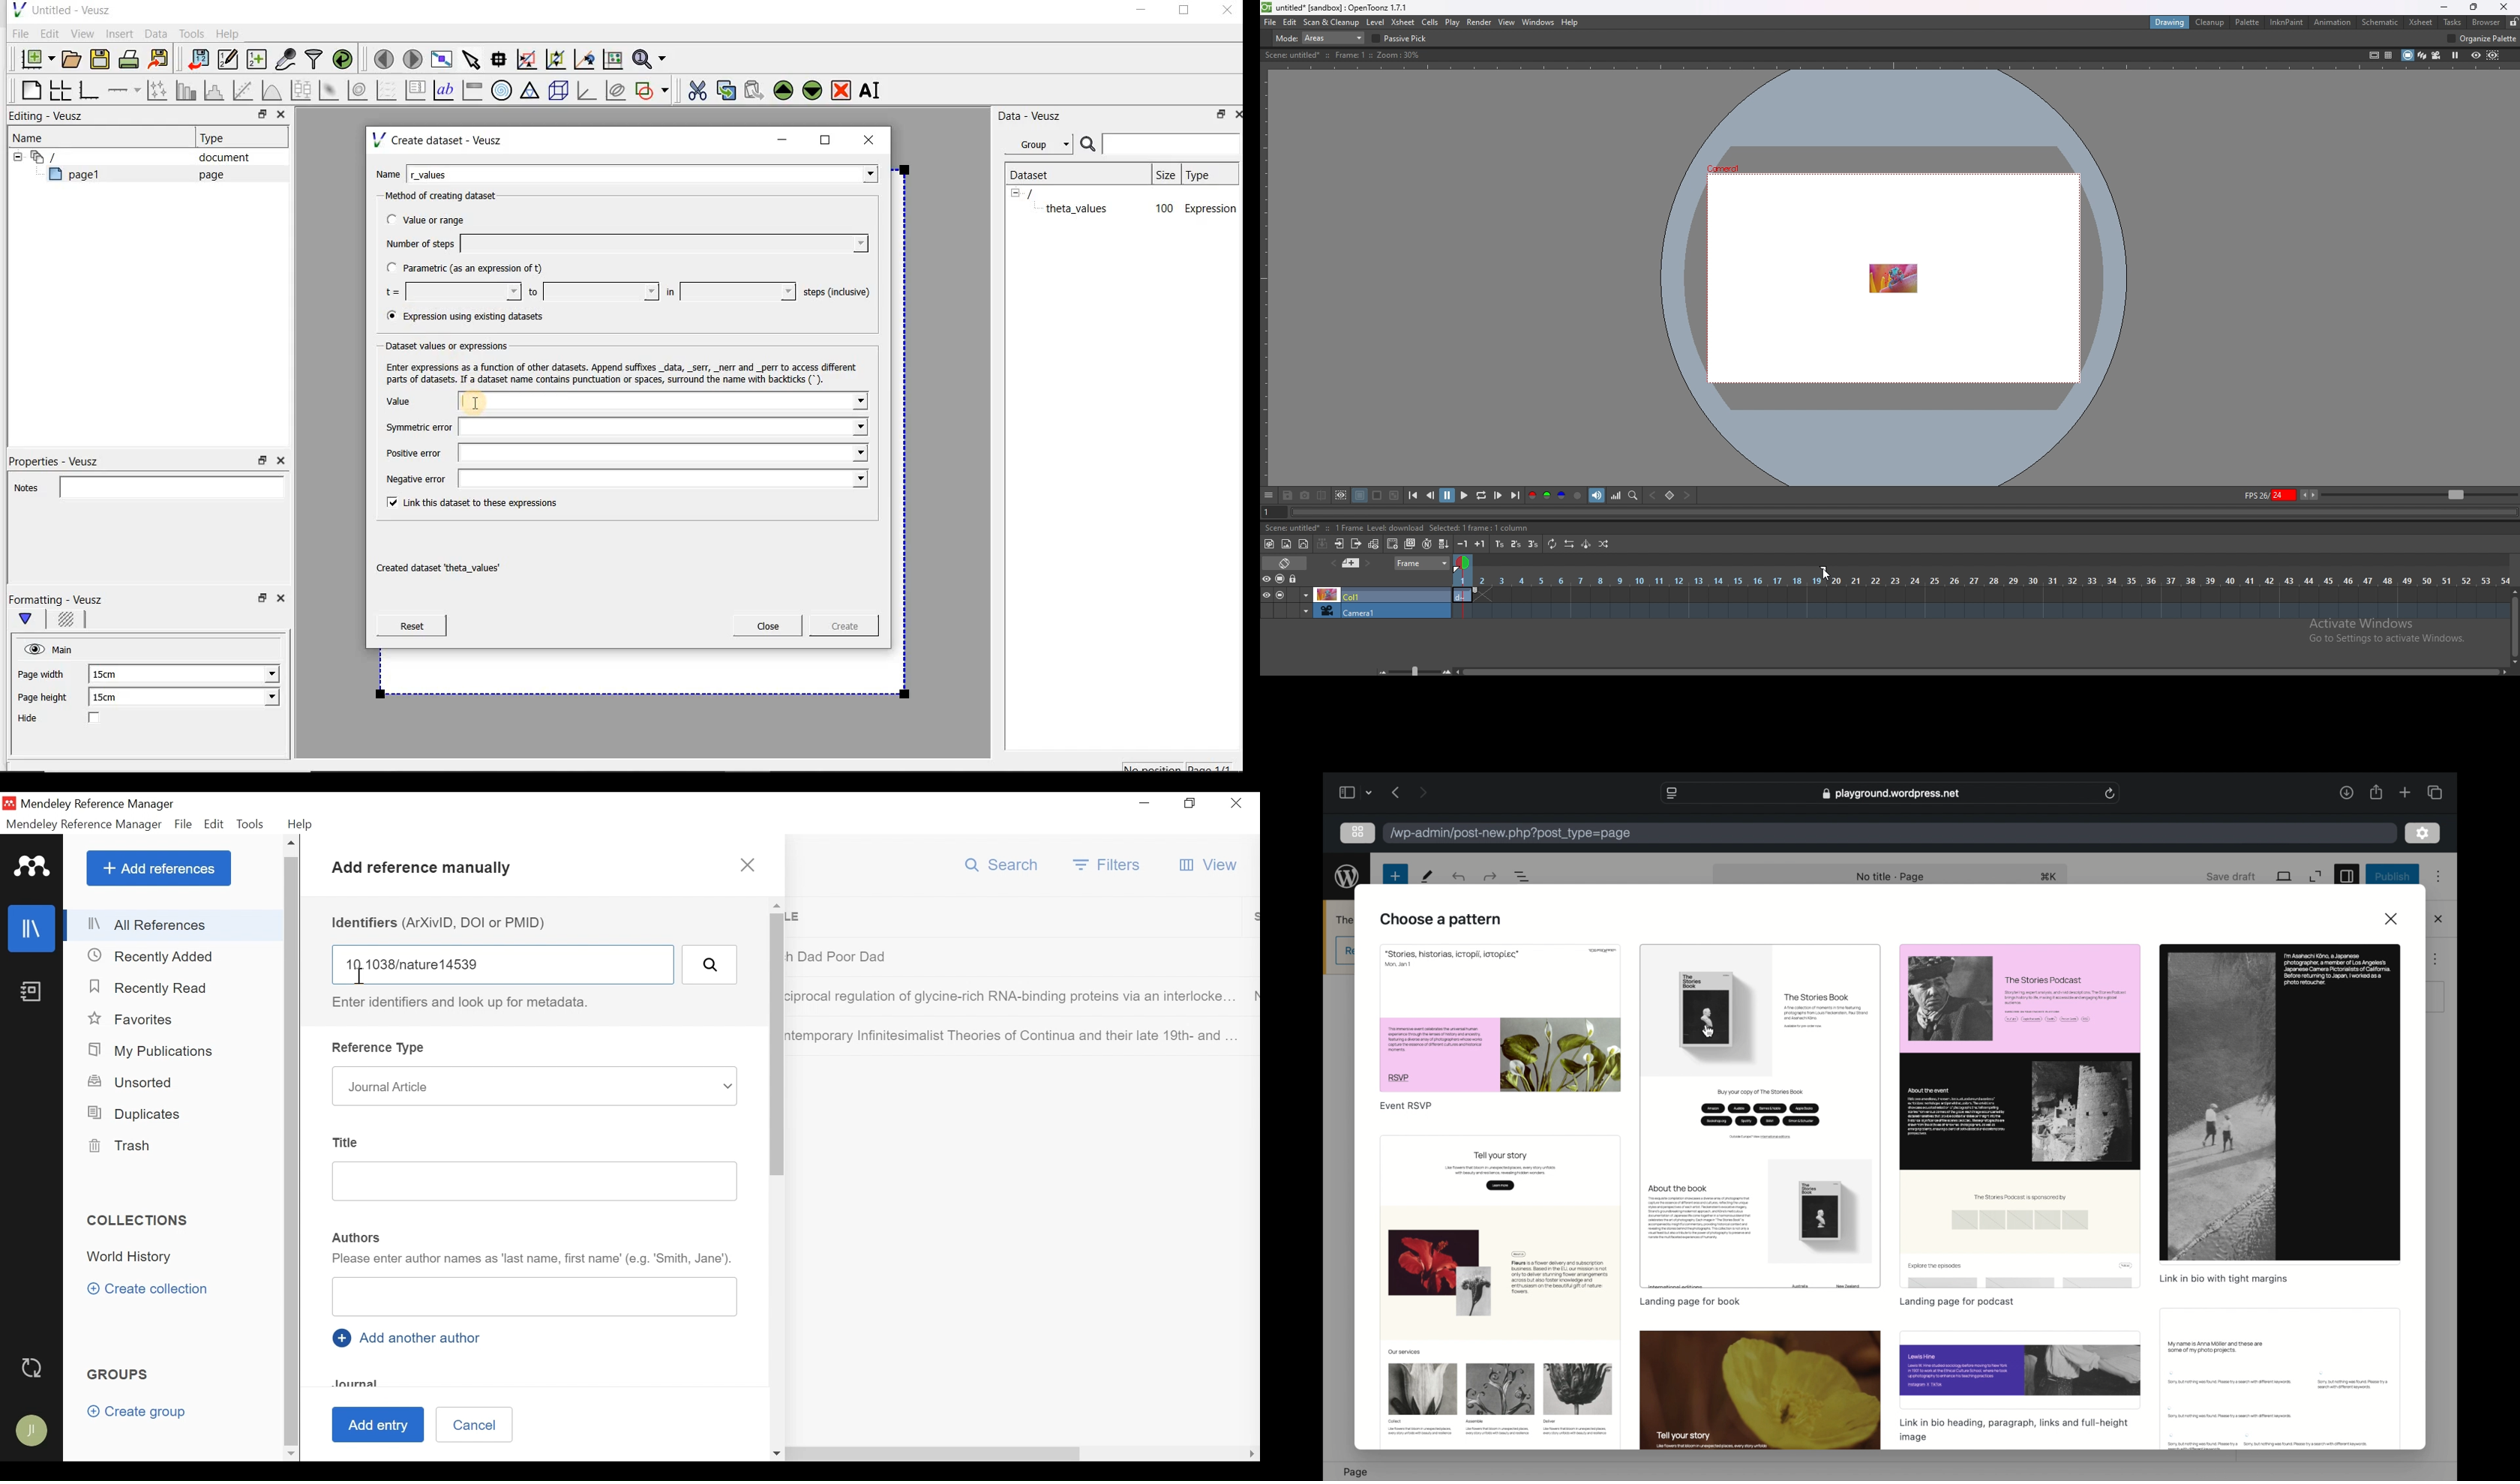 Image resolution: width=2520 pixels, height=1484 pixels. Describe the element at coordinates (423, 871) in the screenshot. I see `Add References Manully` at that location.